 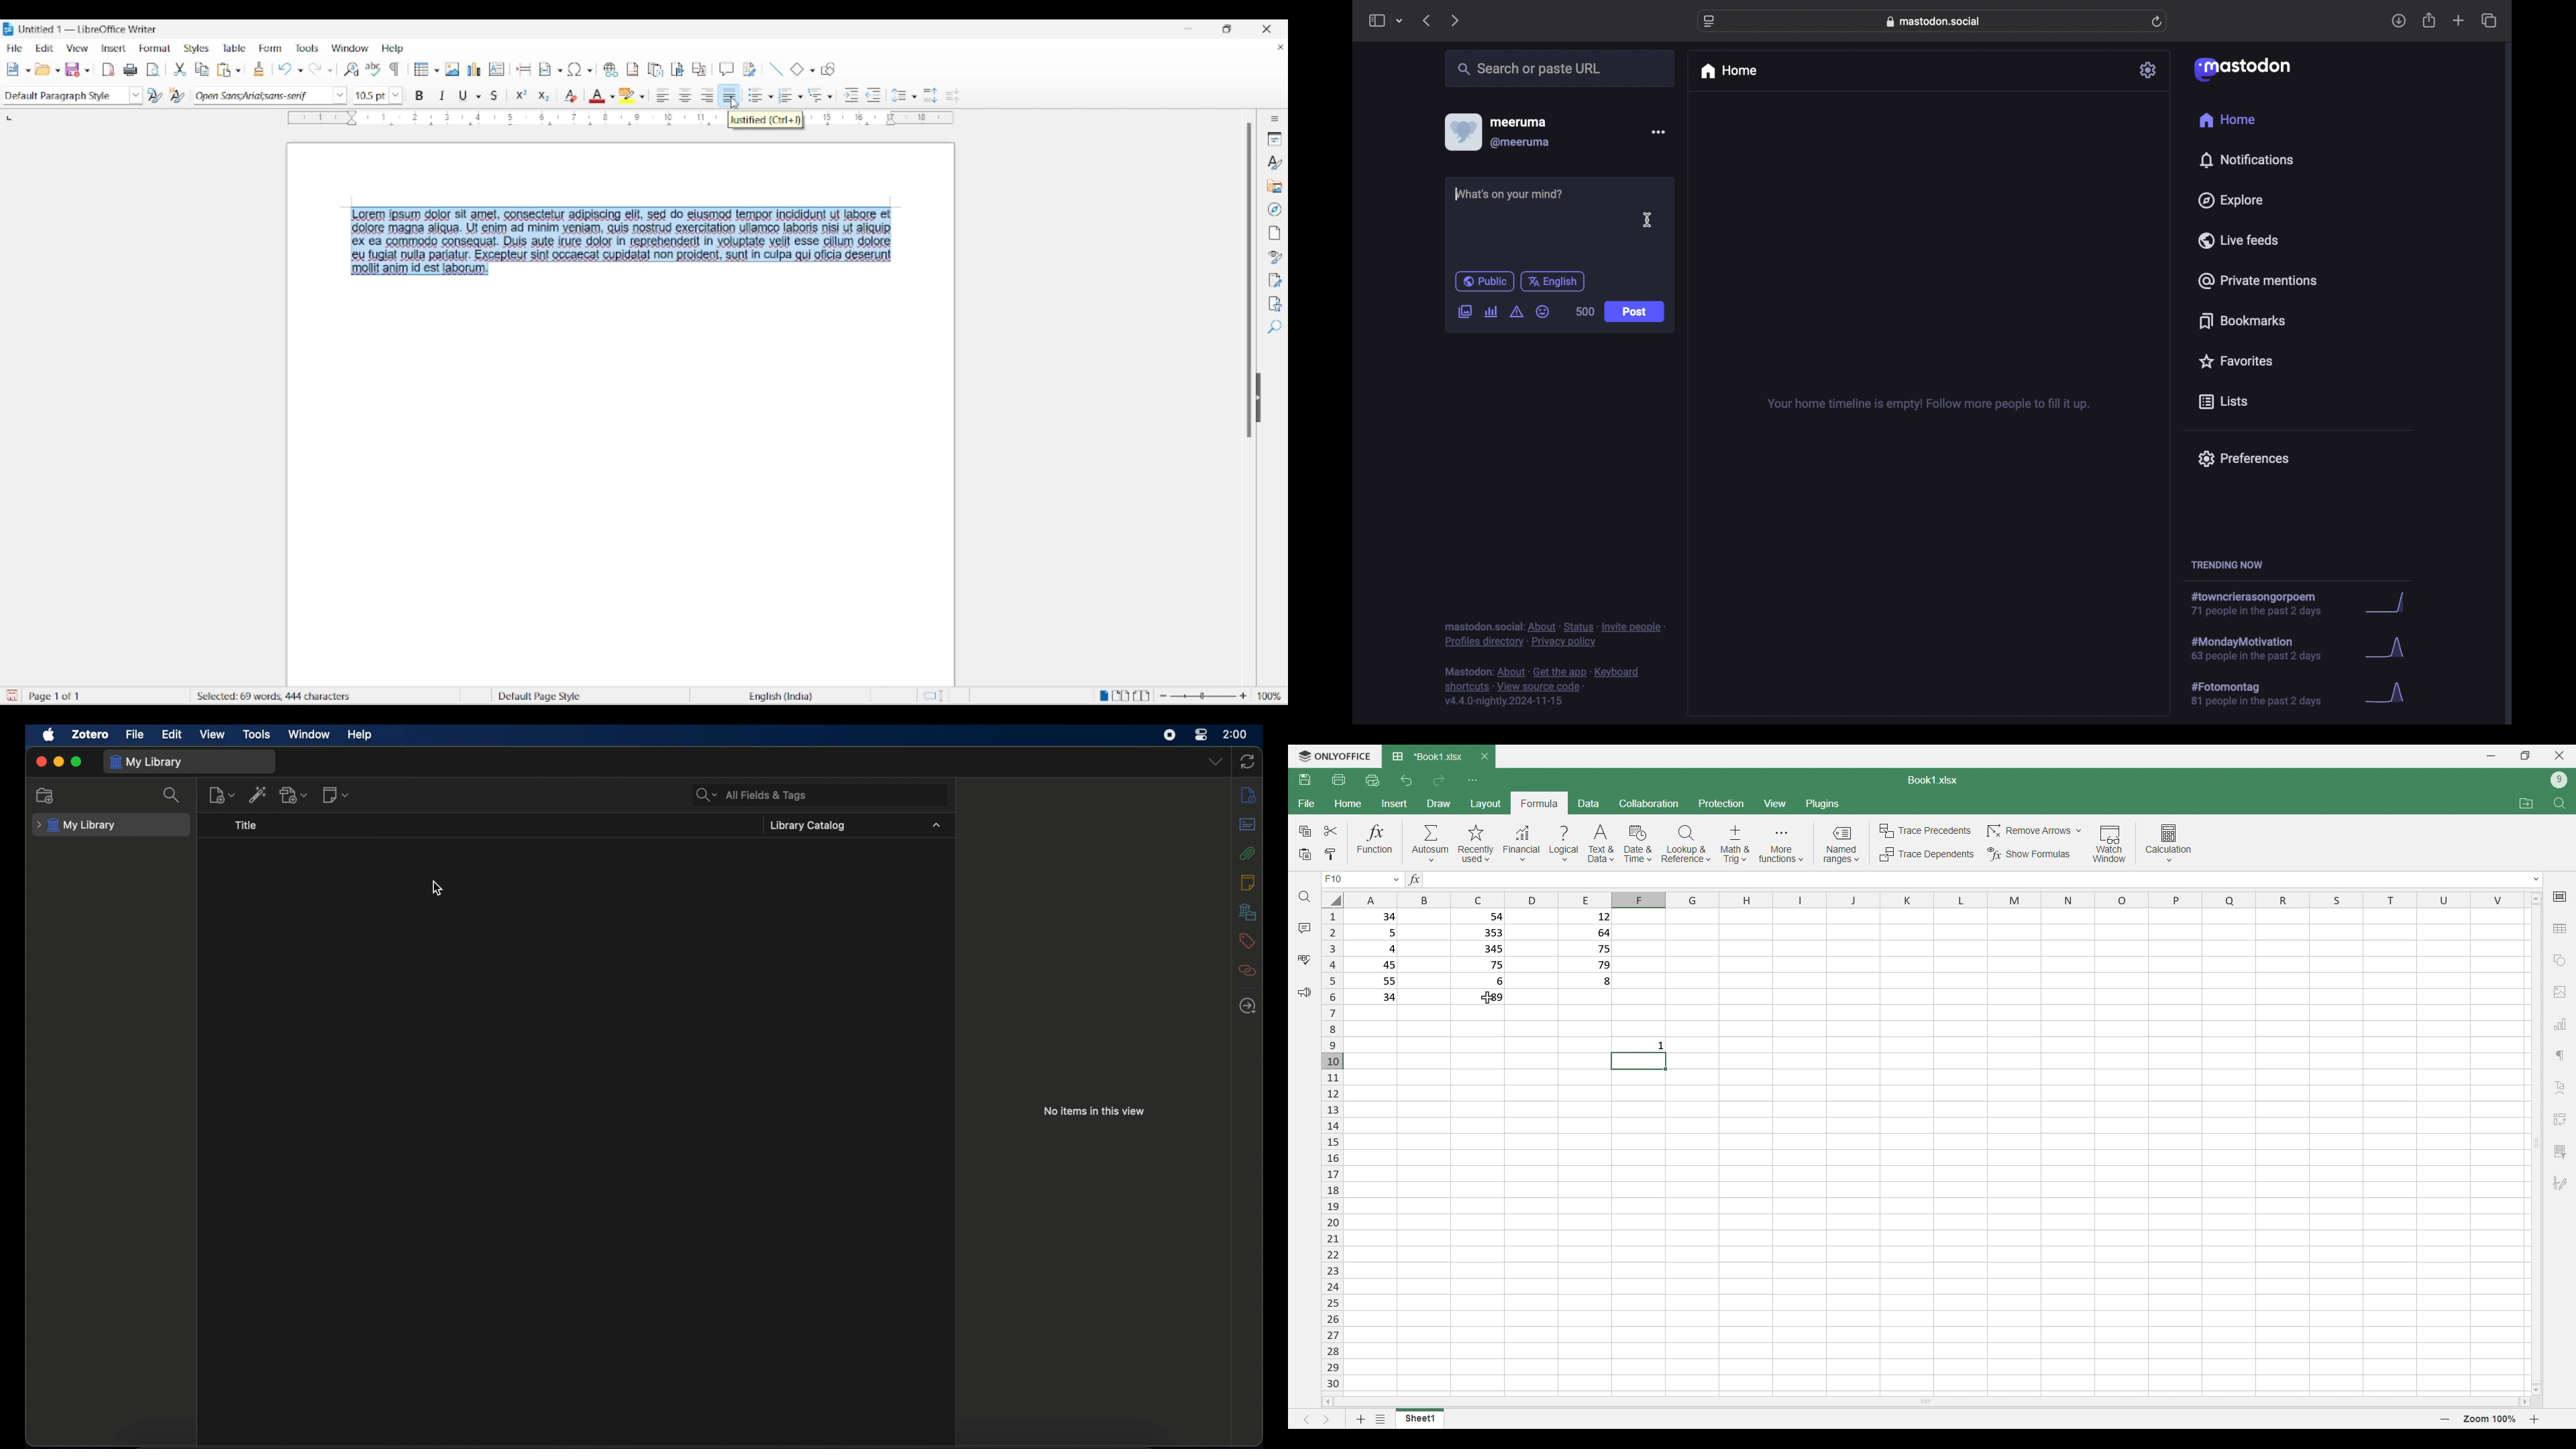 What do you see at coordinates (1658, 131) in the screenshot?
I see `more options` at bounding box center [1658, 131].